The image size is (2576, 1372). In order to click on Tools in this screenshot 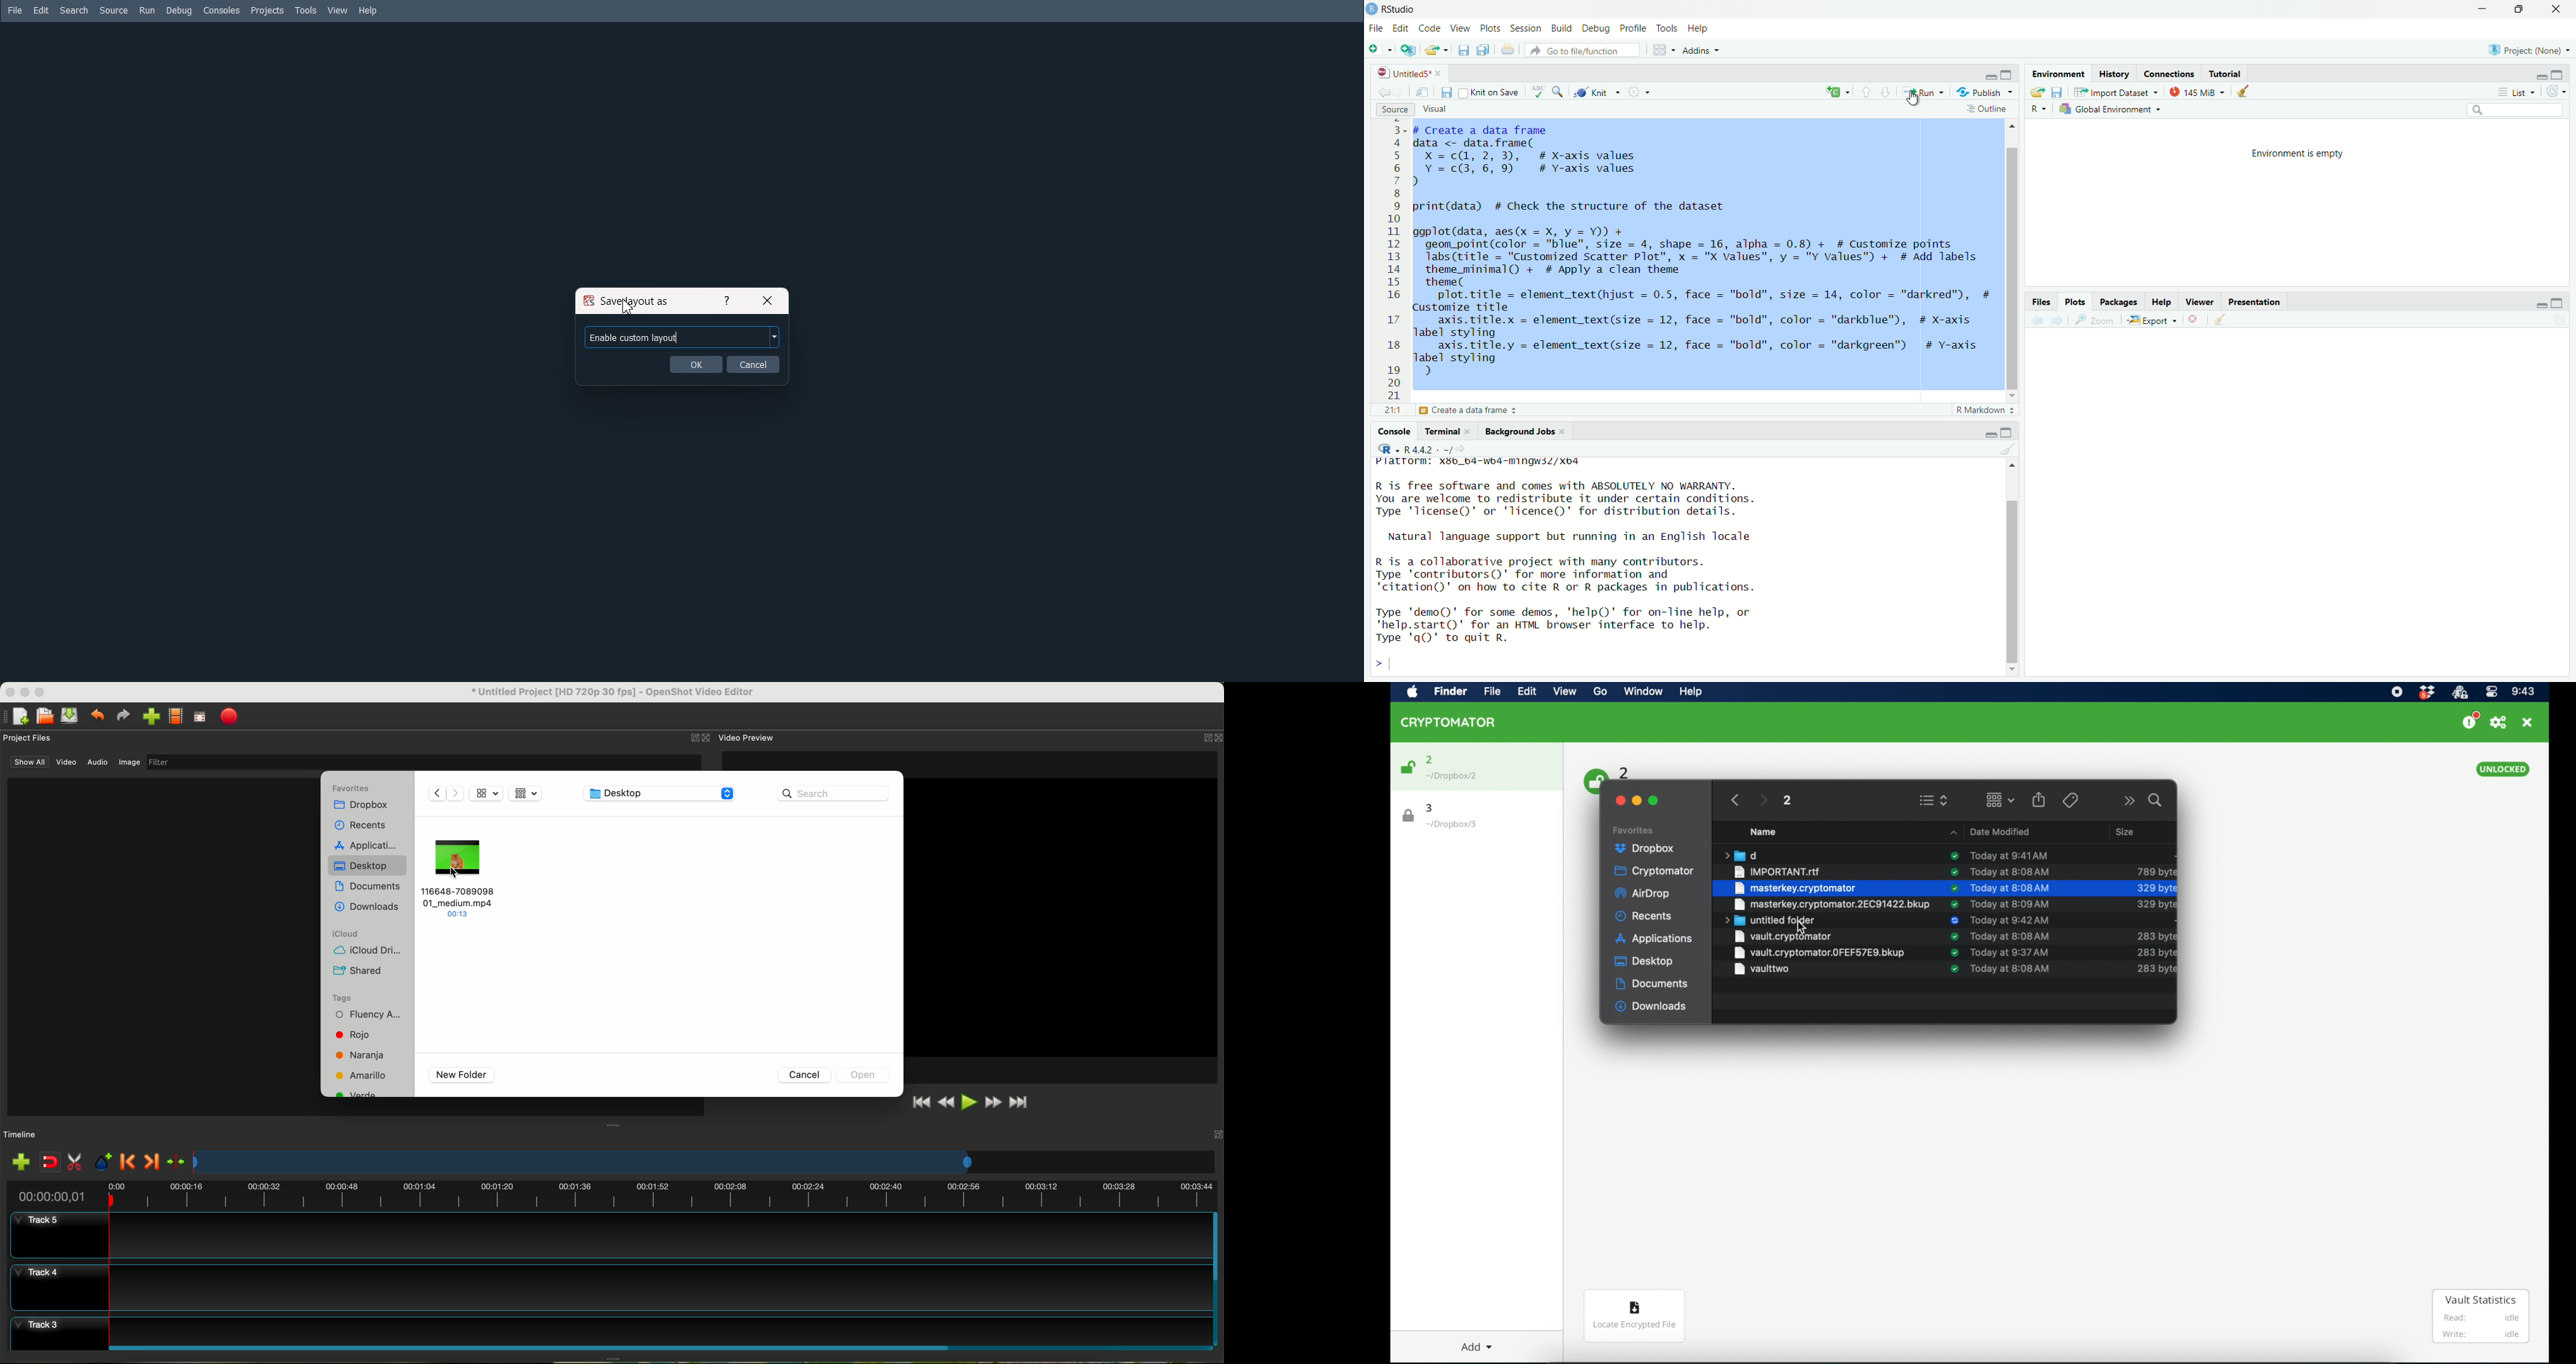, I will do `click(307, 11)`.